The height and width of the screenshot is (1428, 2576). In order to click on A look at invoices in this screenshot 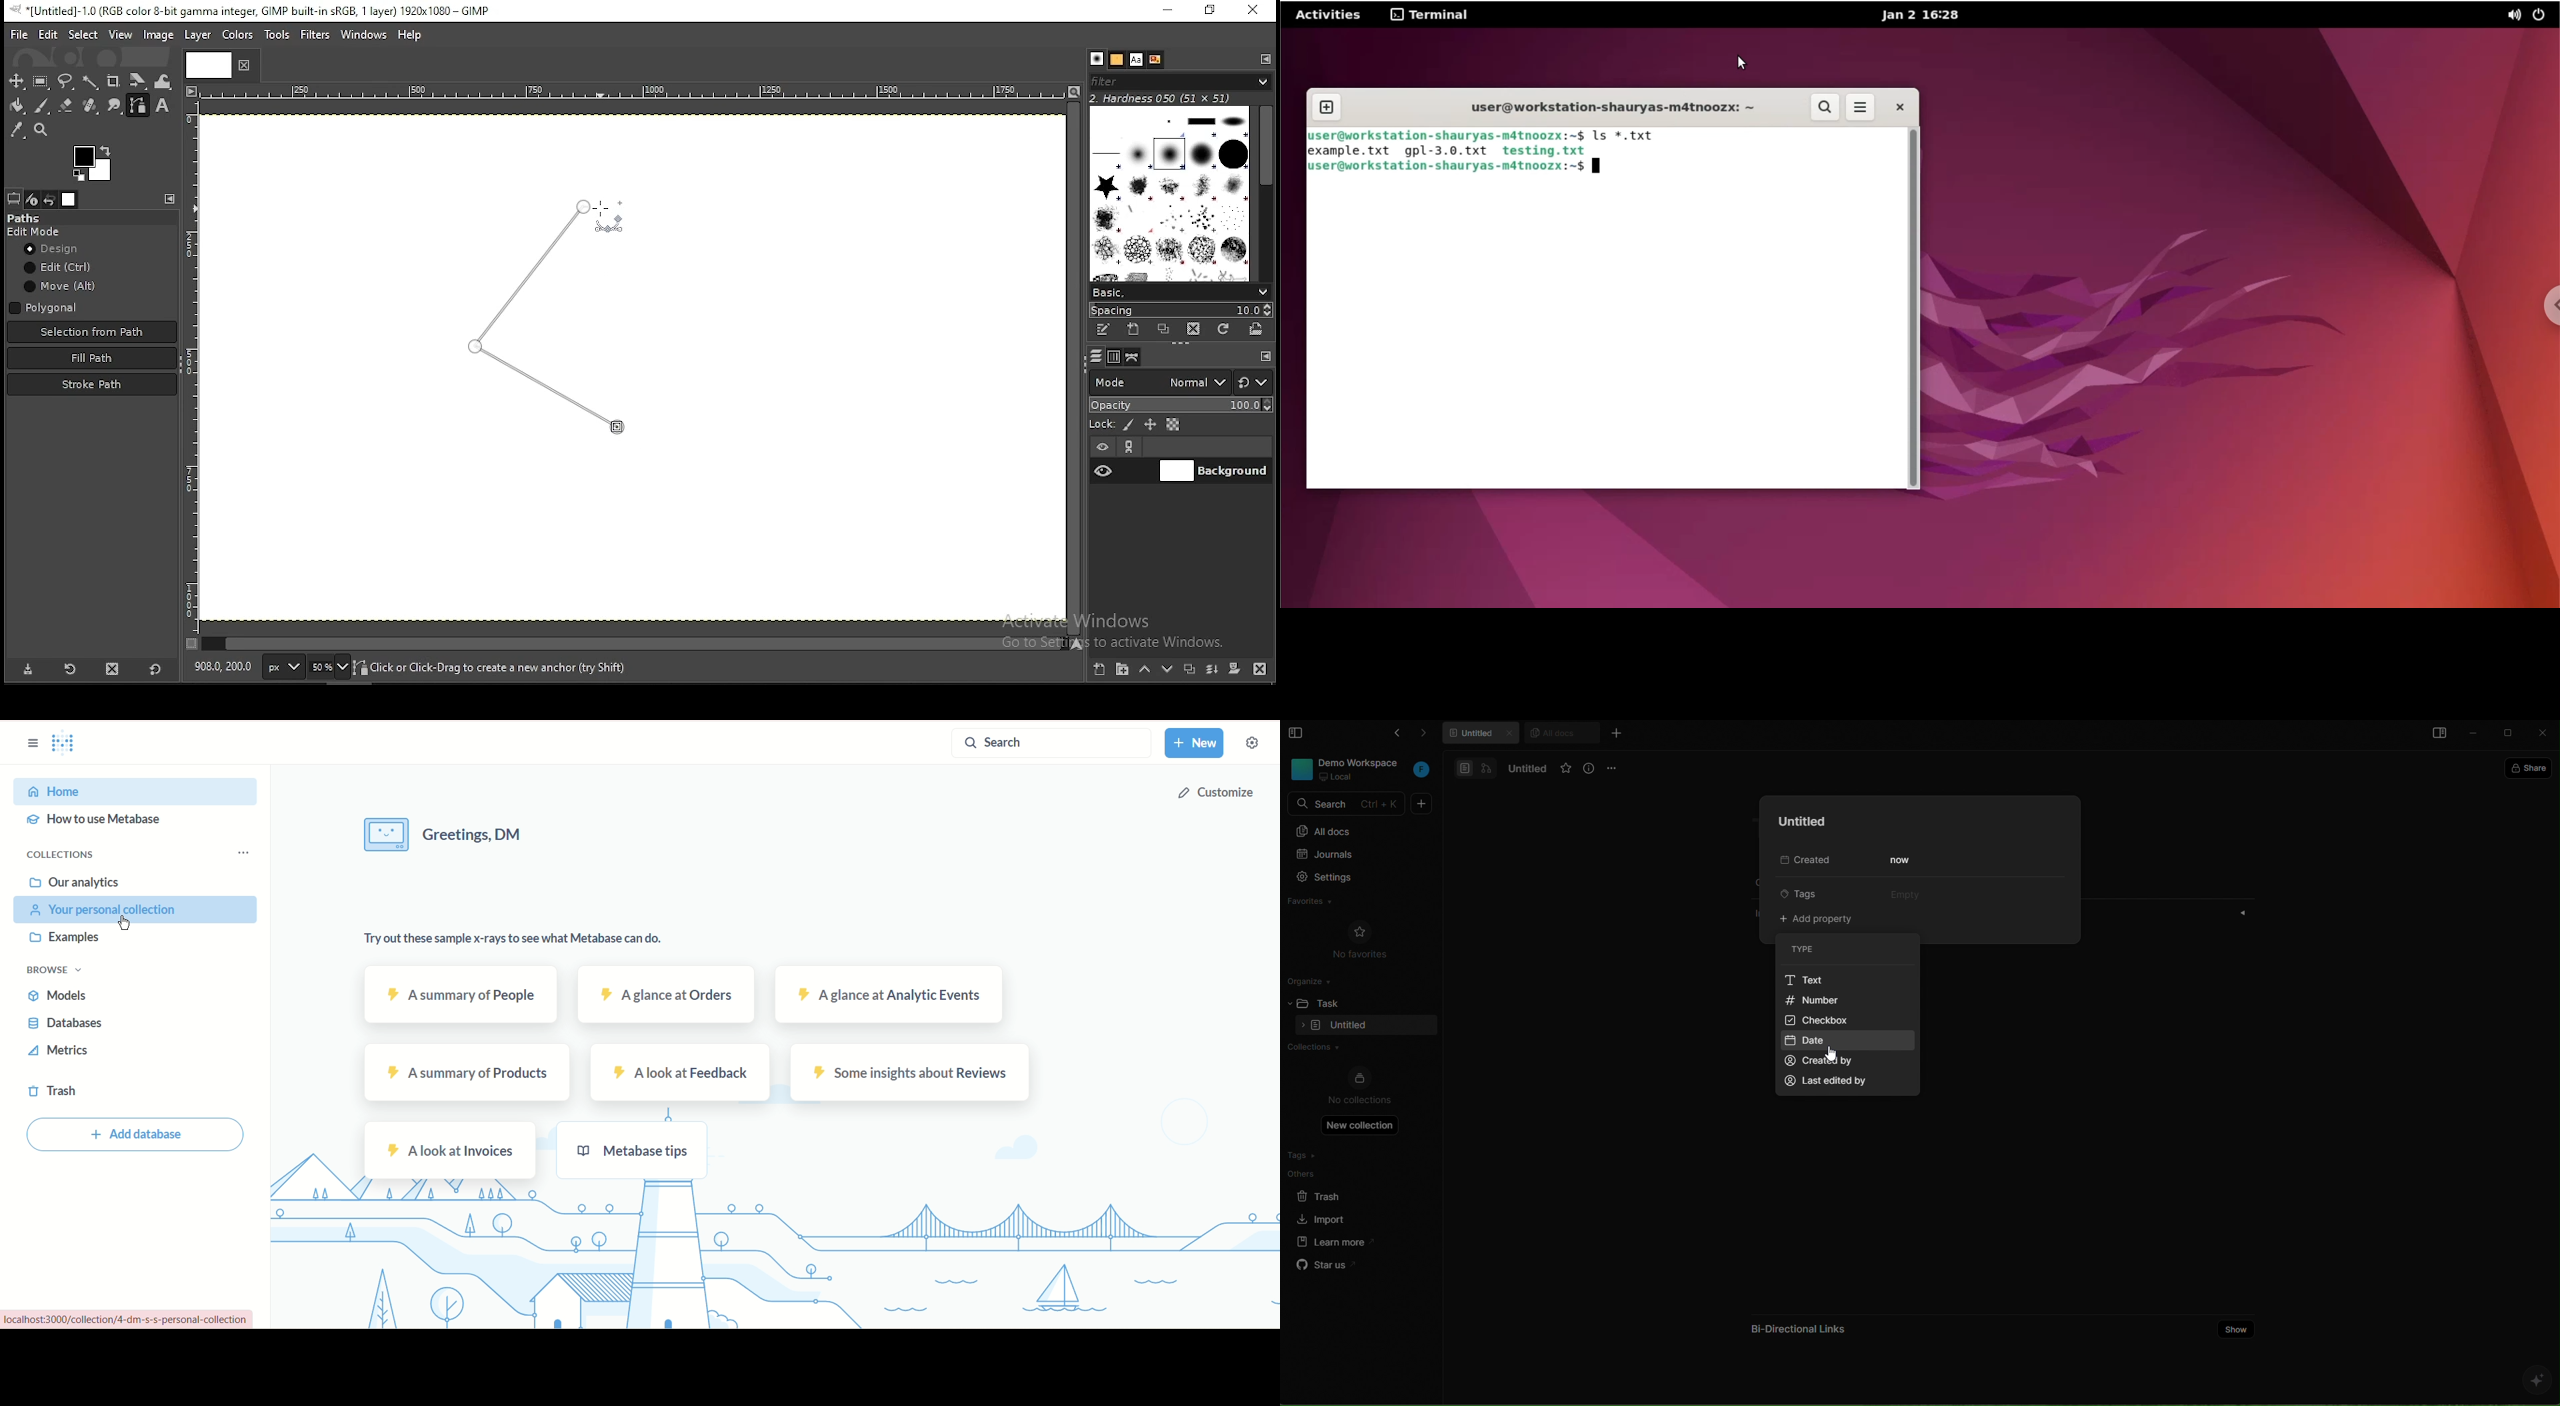, I will do `click(450, 1150)`.